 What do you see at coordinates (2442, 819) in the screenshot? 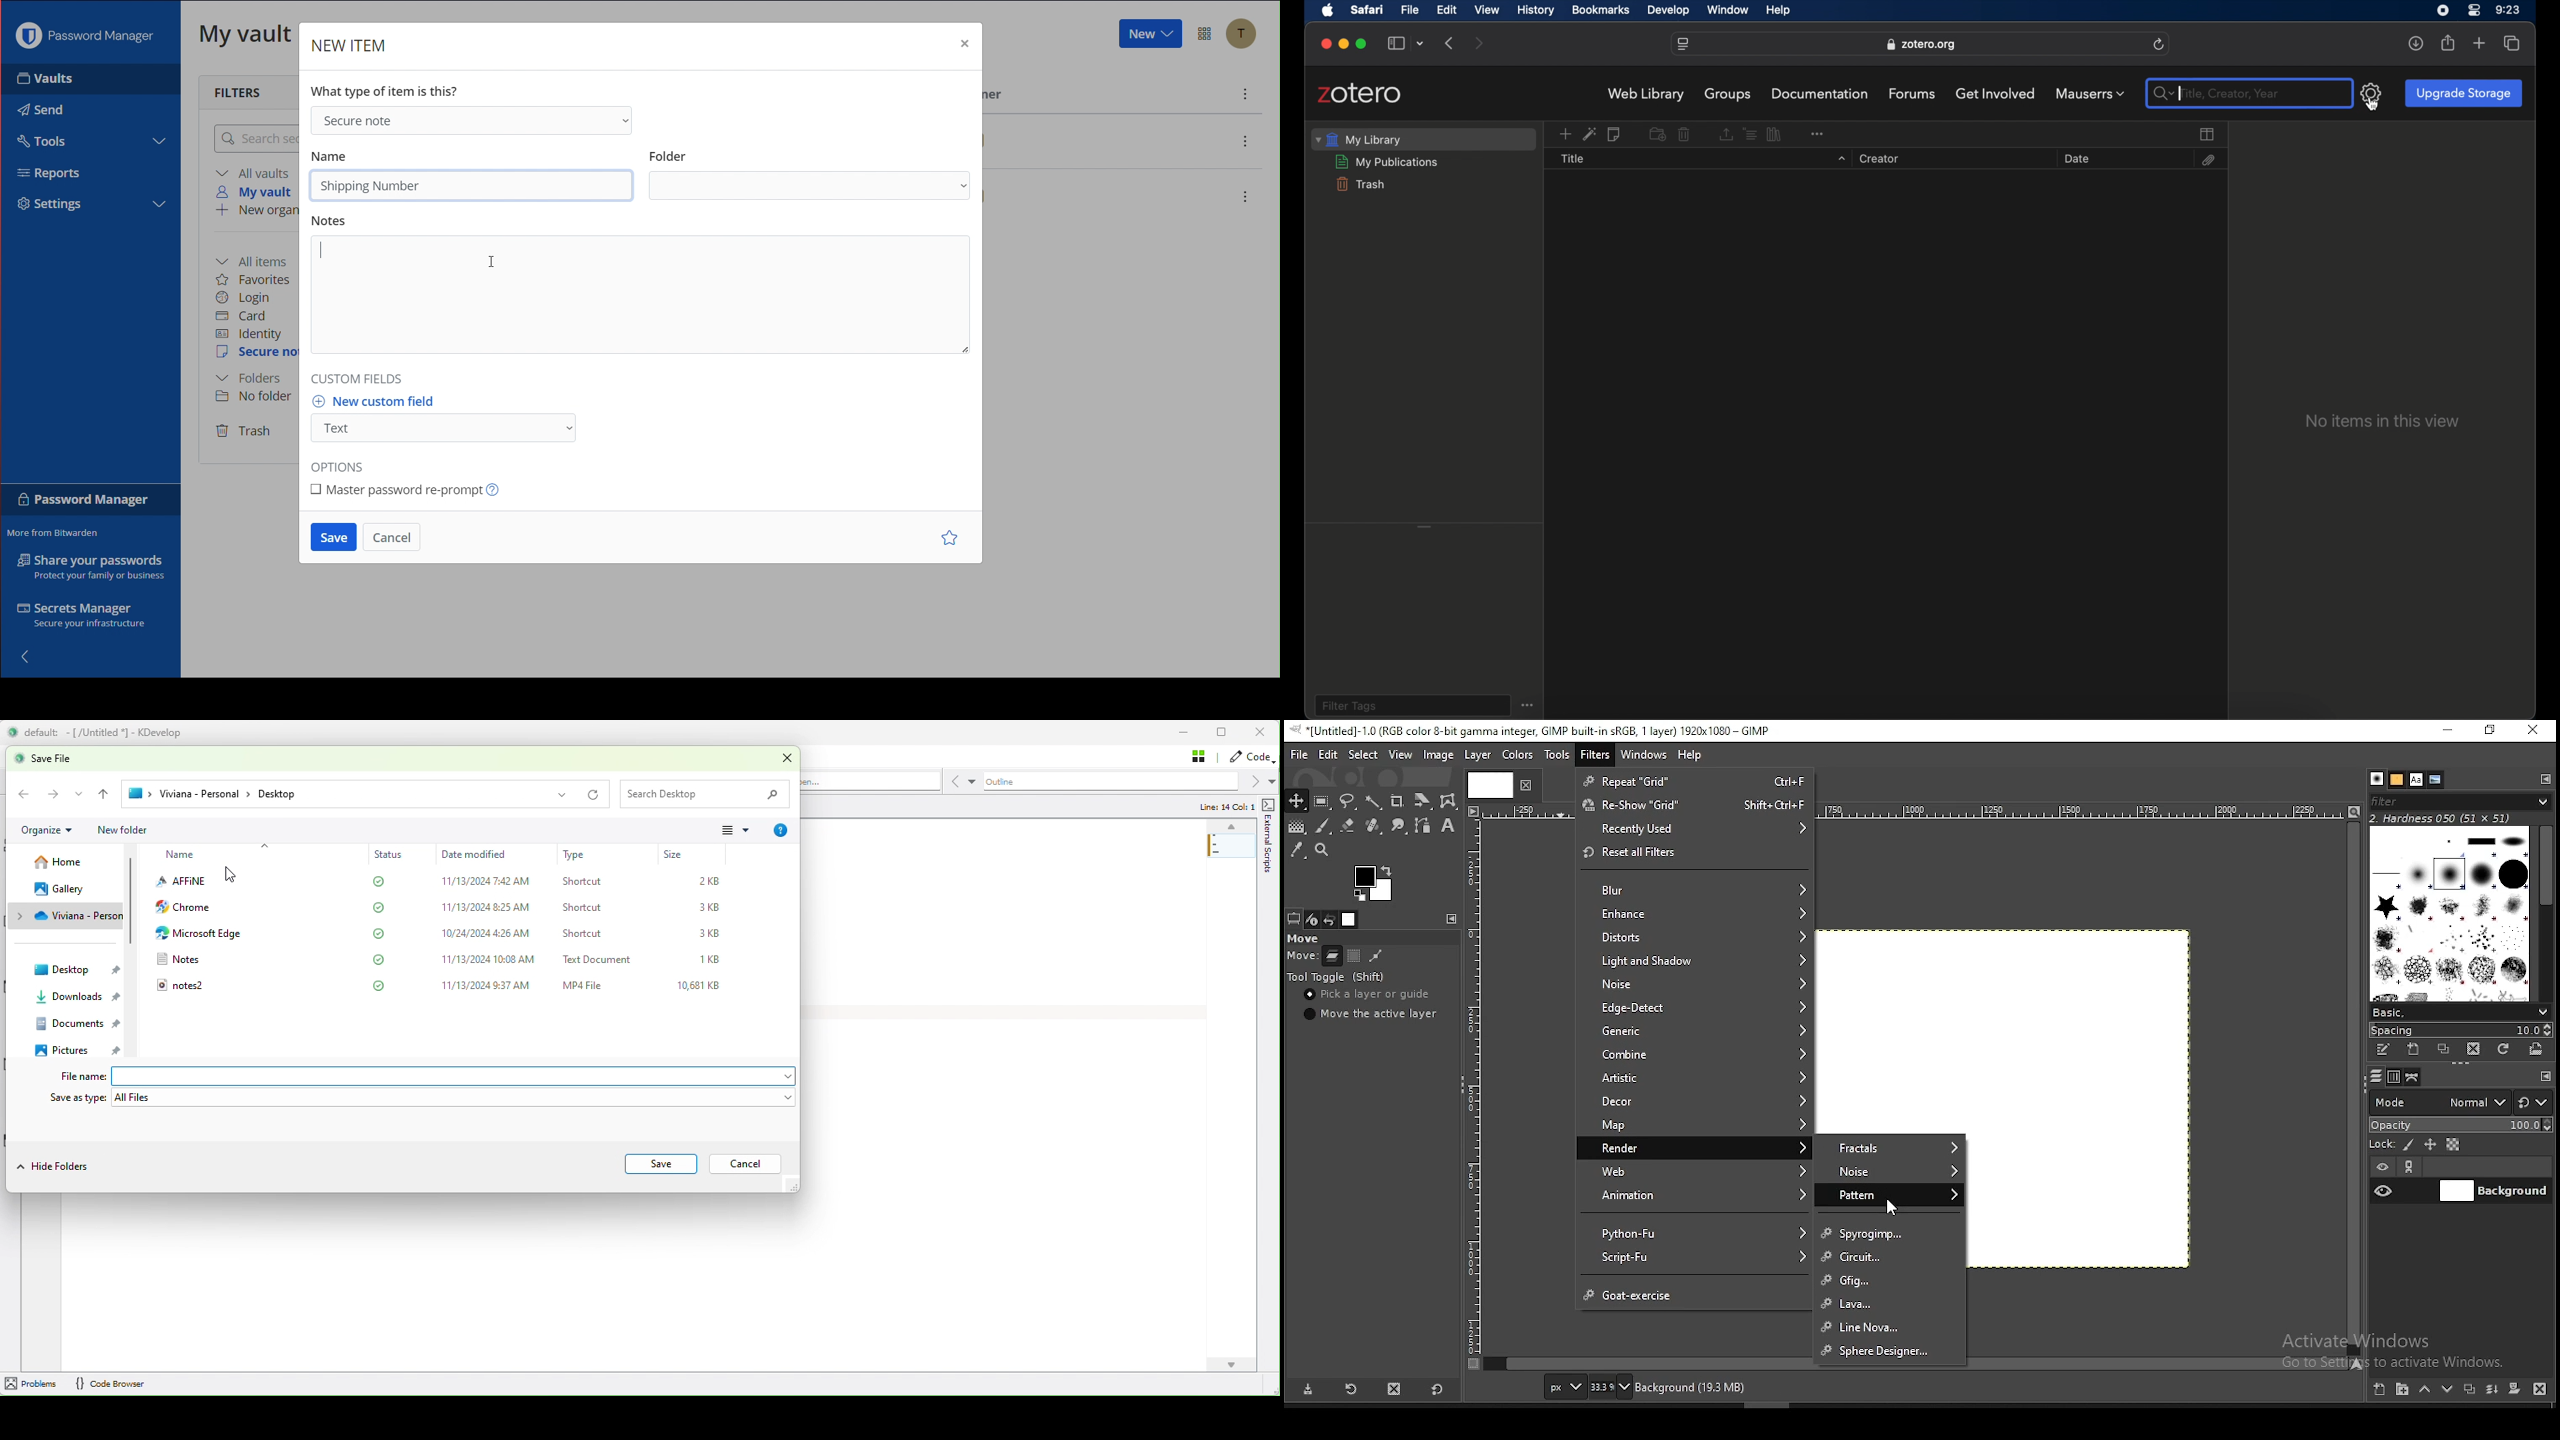
I see `hardness 050` at bounding box center [2442, 819].